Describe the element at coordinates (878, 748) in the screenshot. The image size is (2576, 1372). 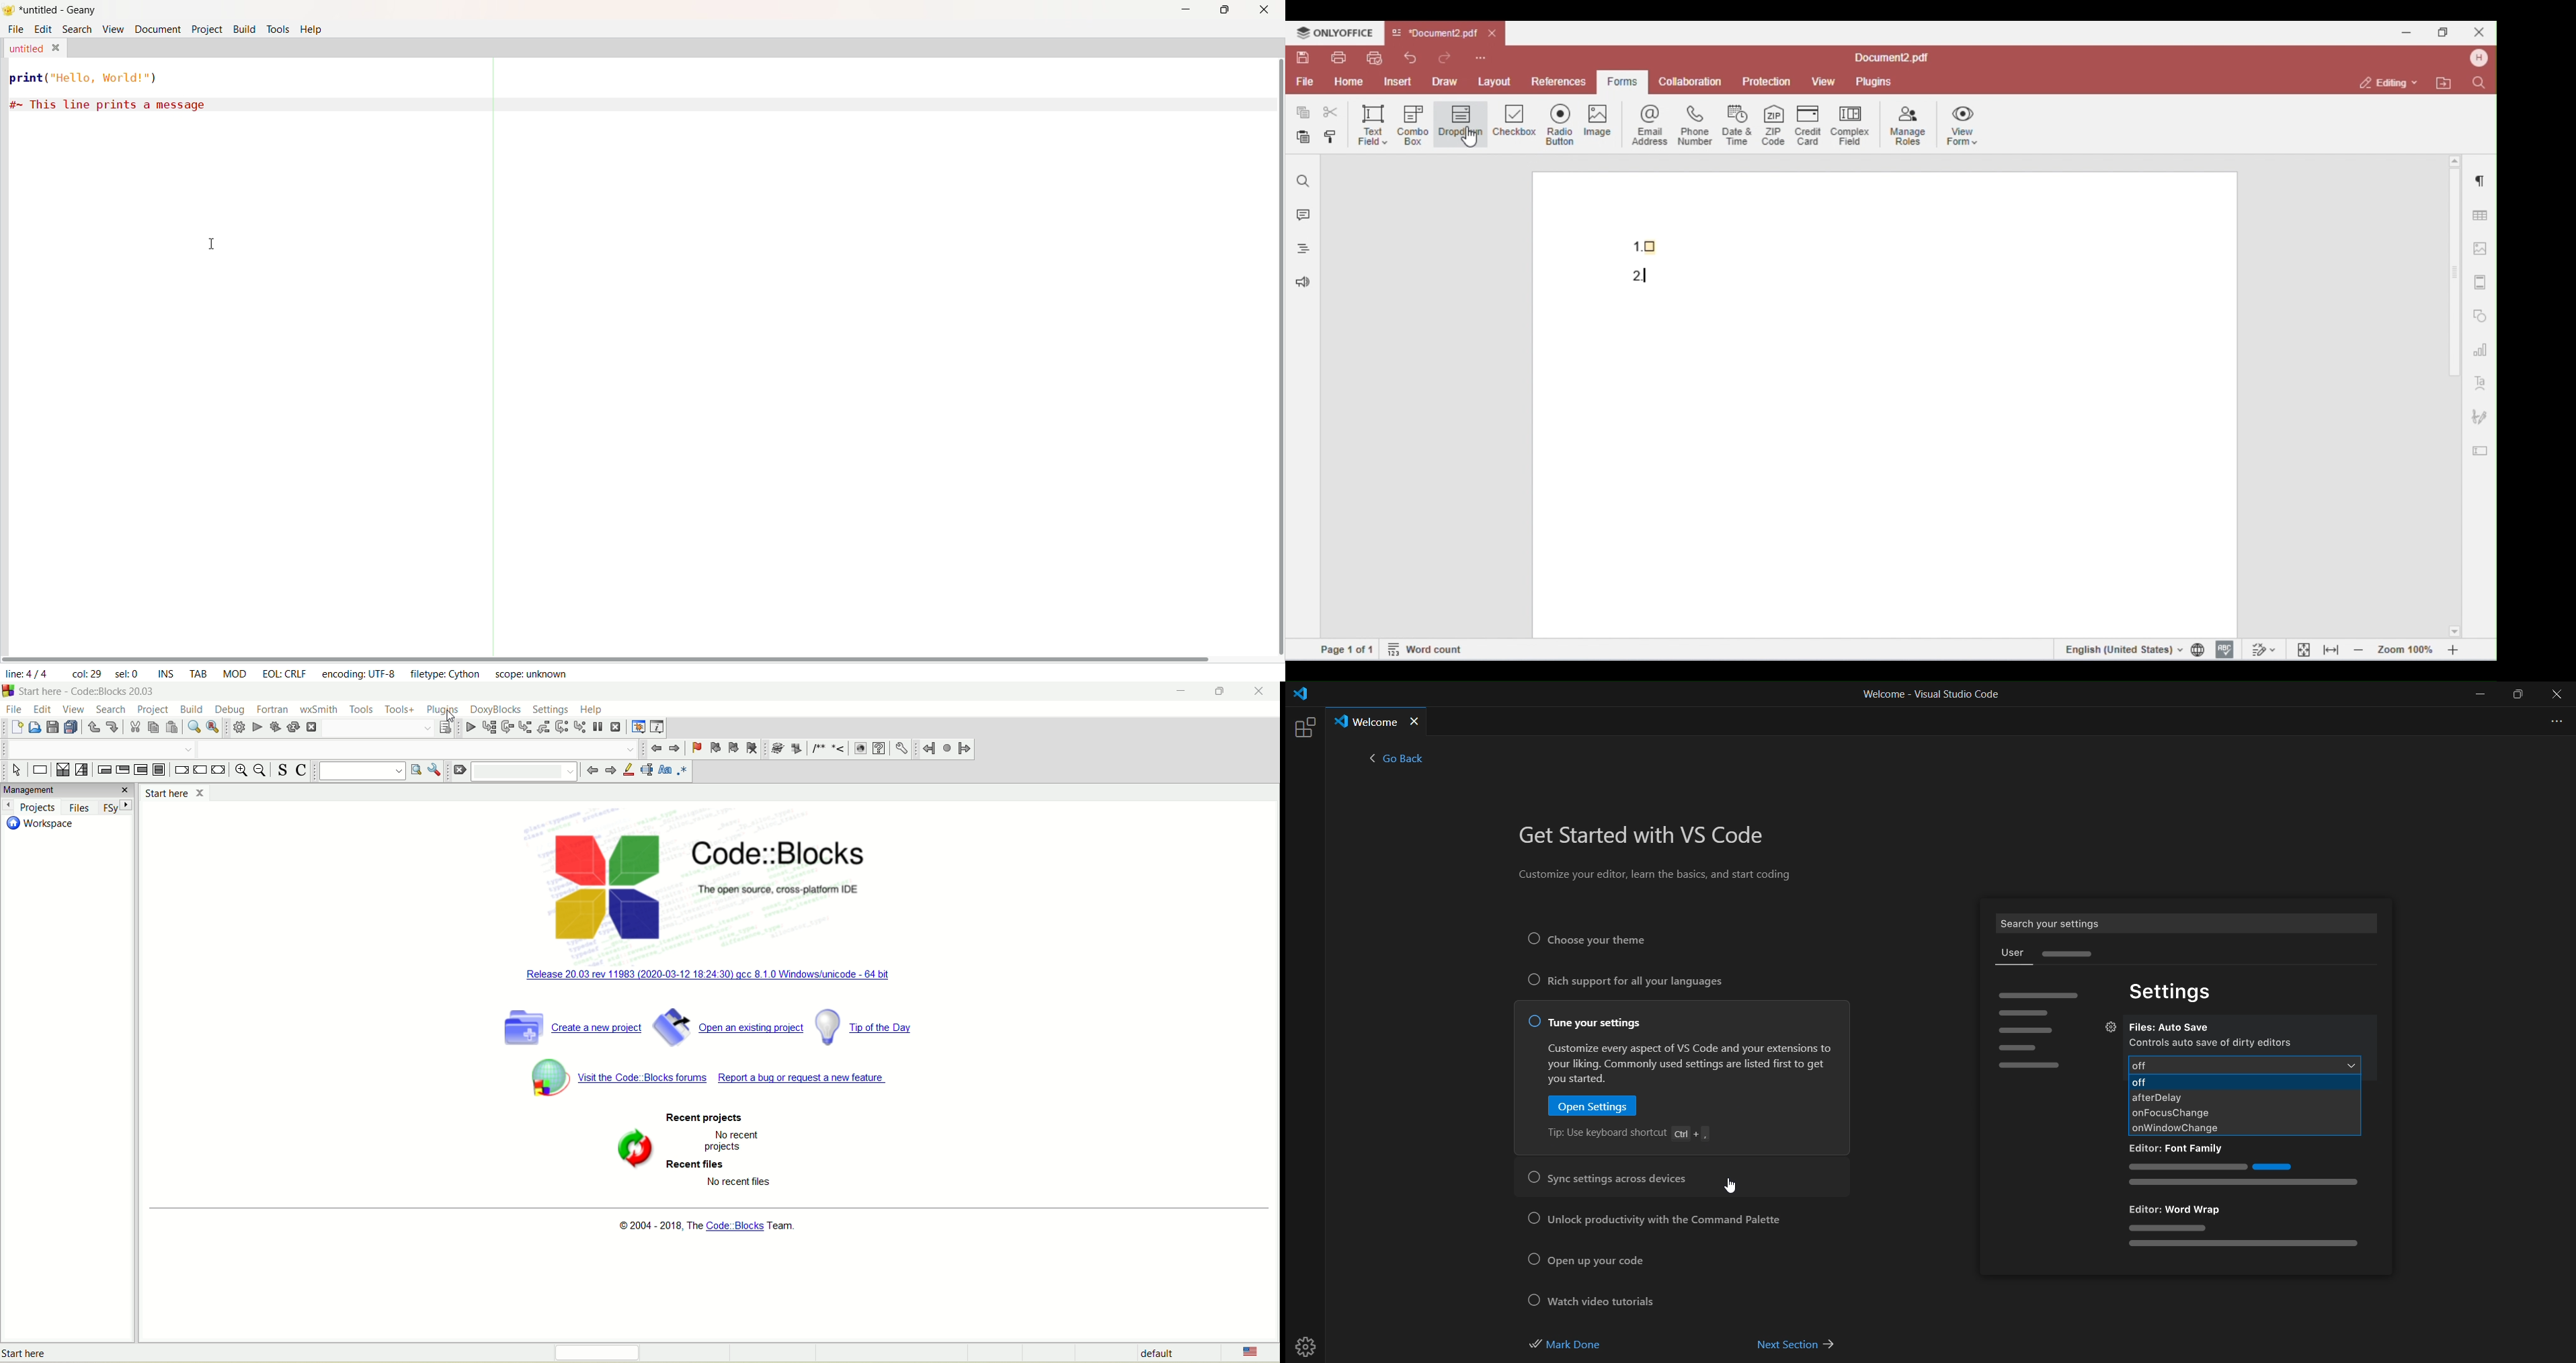
I see `help` at that location.